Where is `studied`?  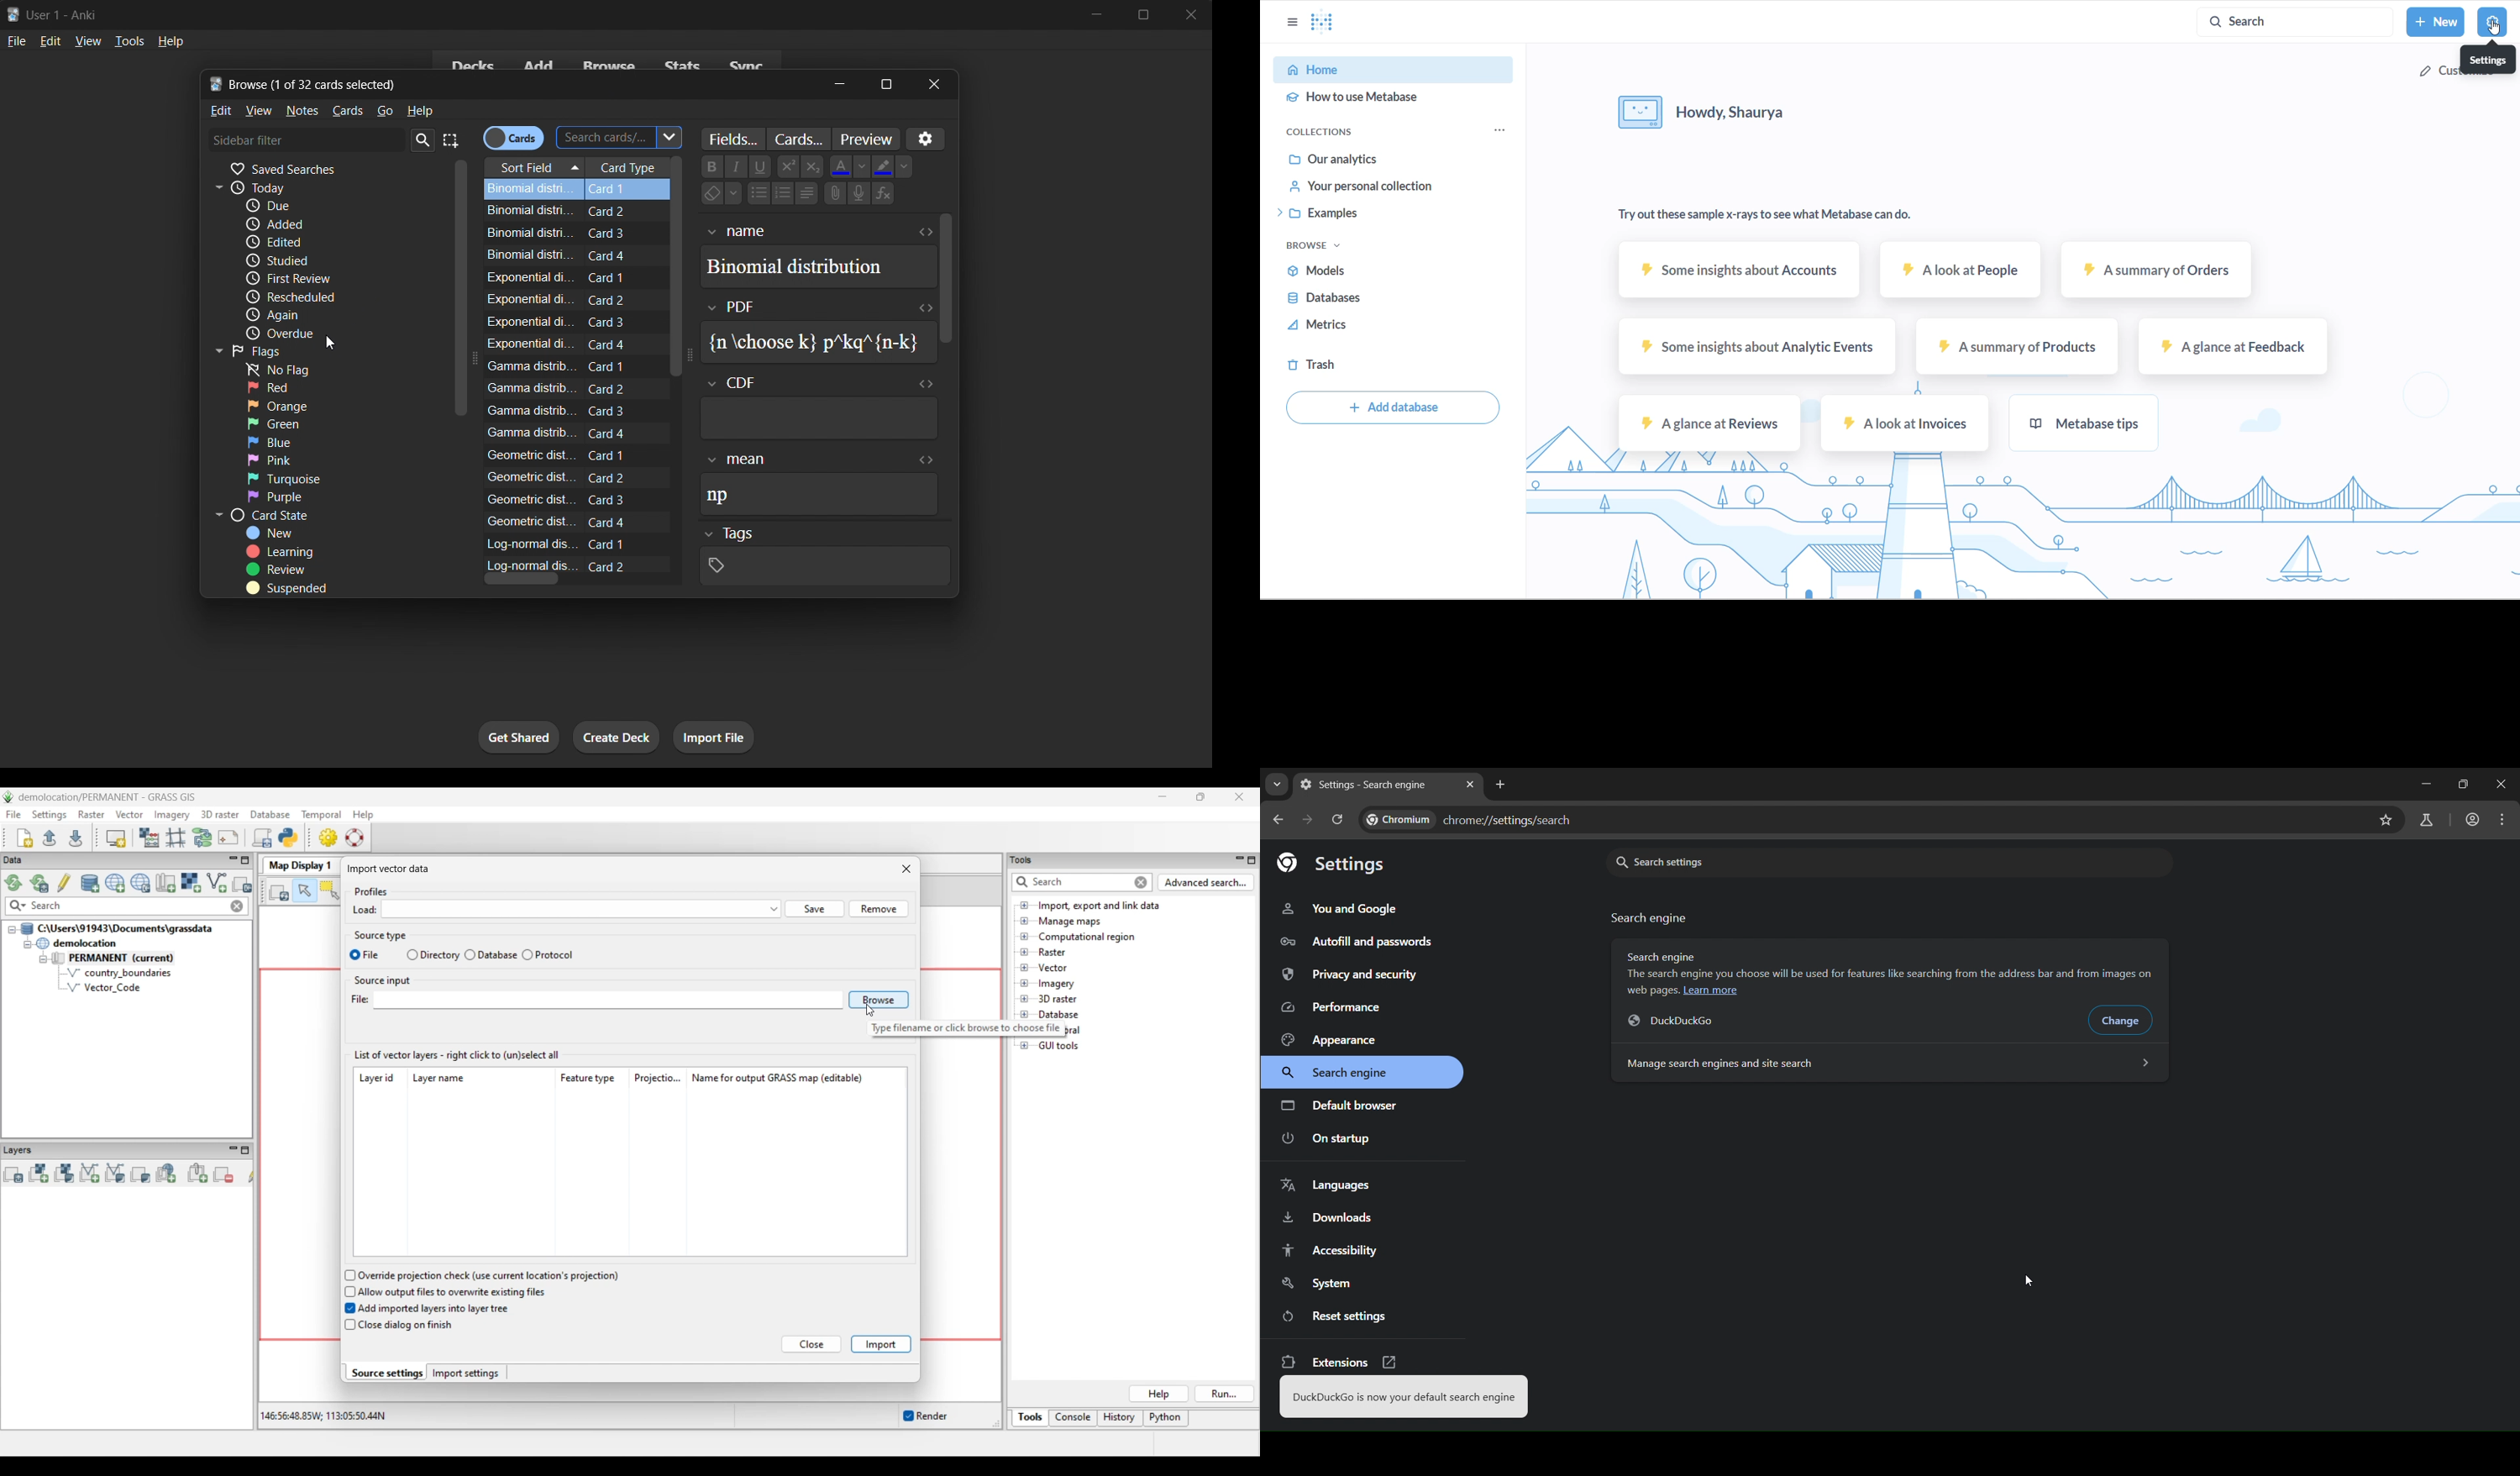 studied is located at coordinates (329, 260).